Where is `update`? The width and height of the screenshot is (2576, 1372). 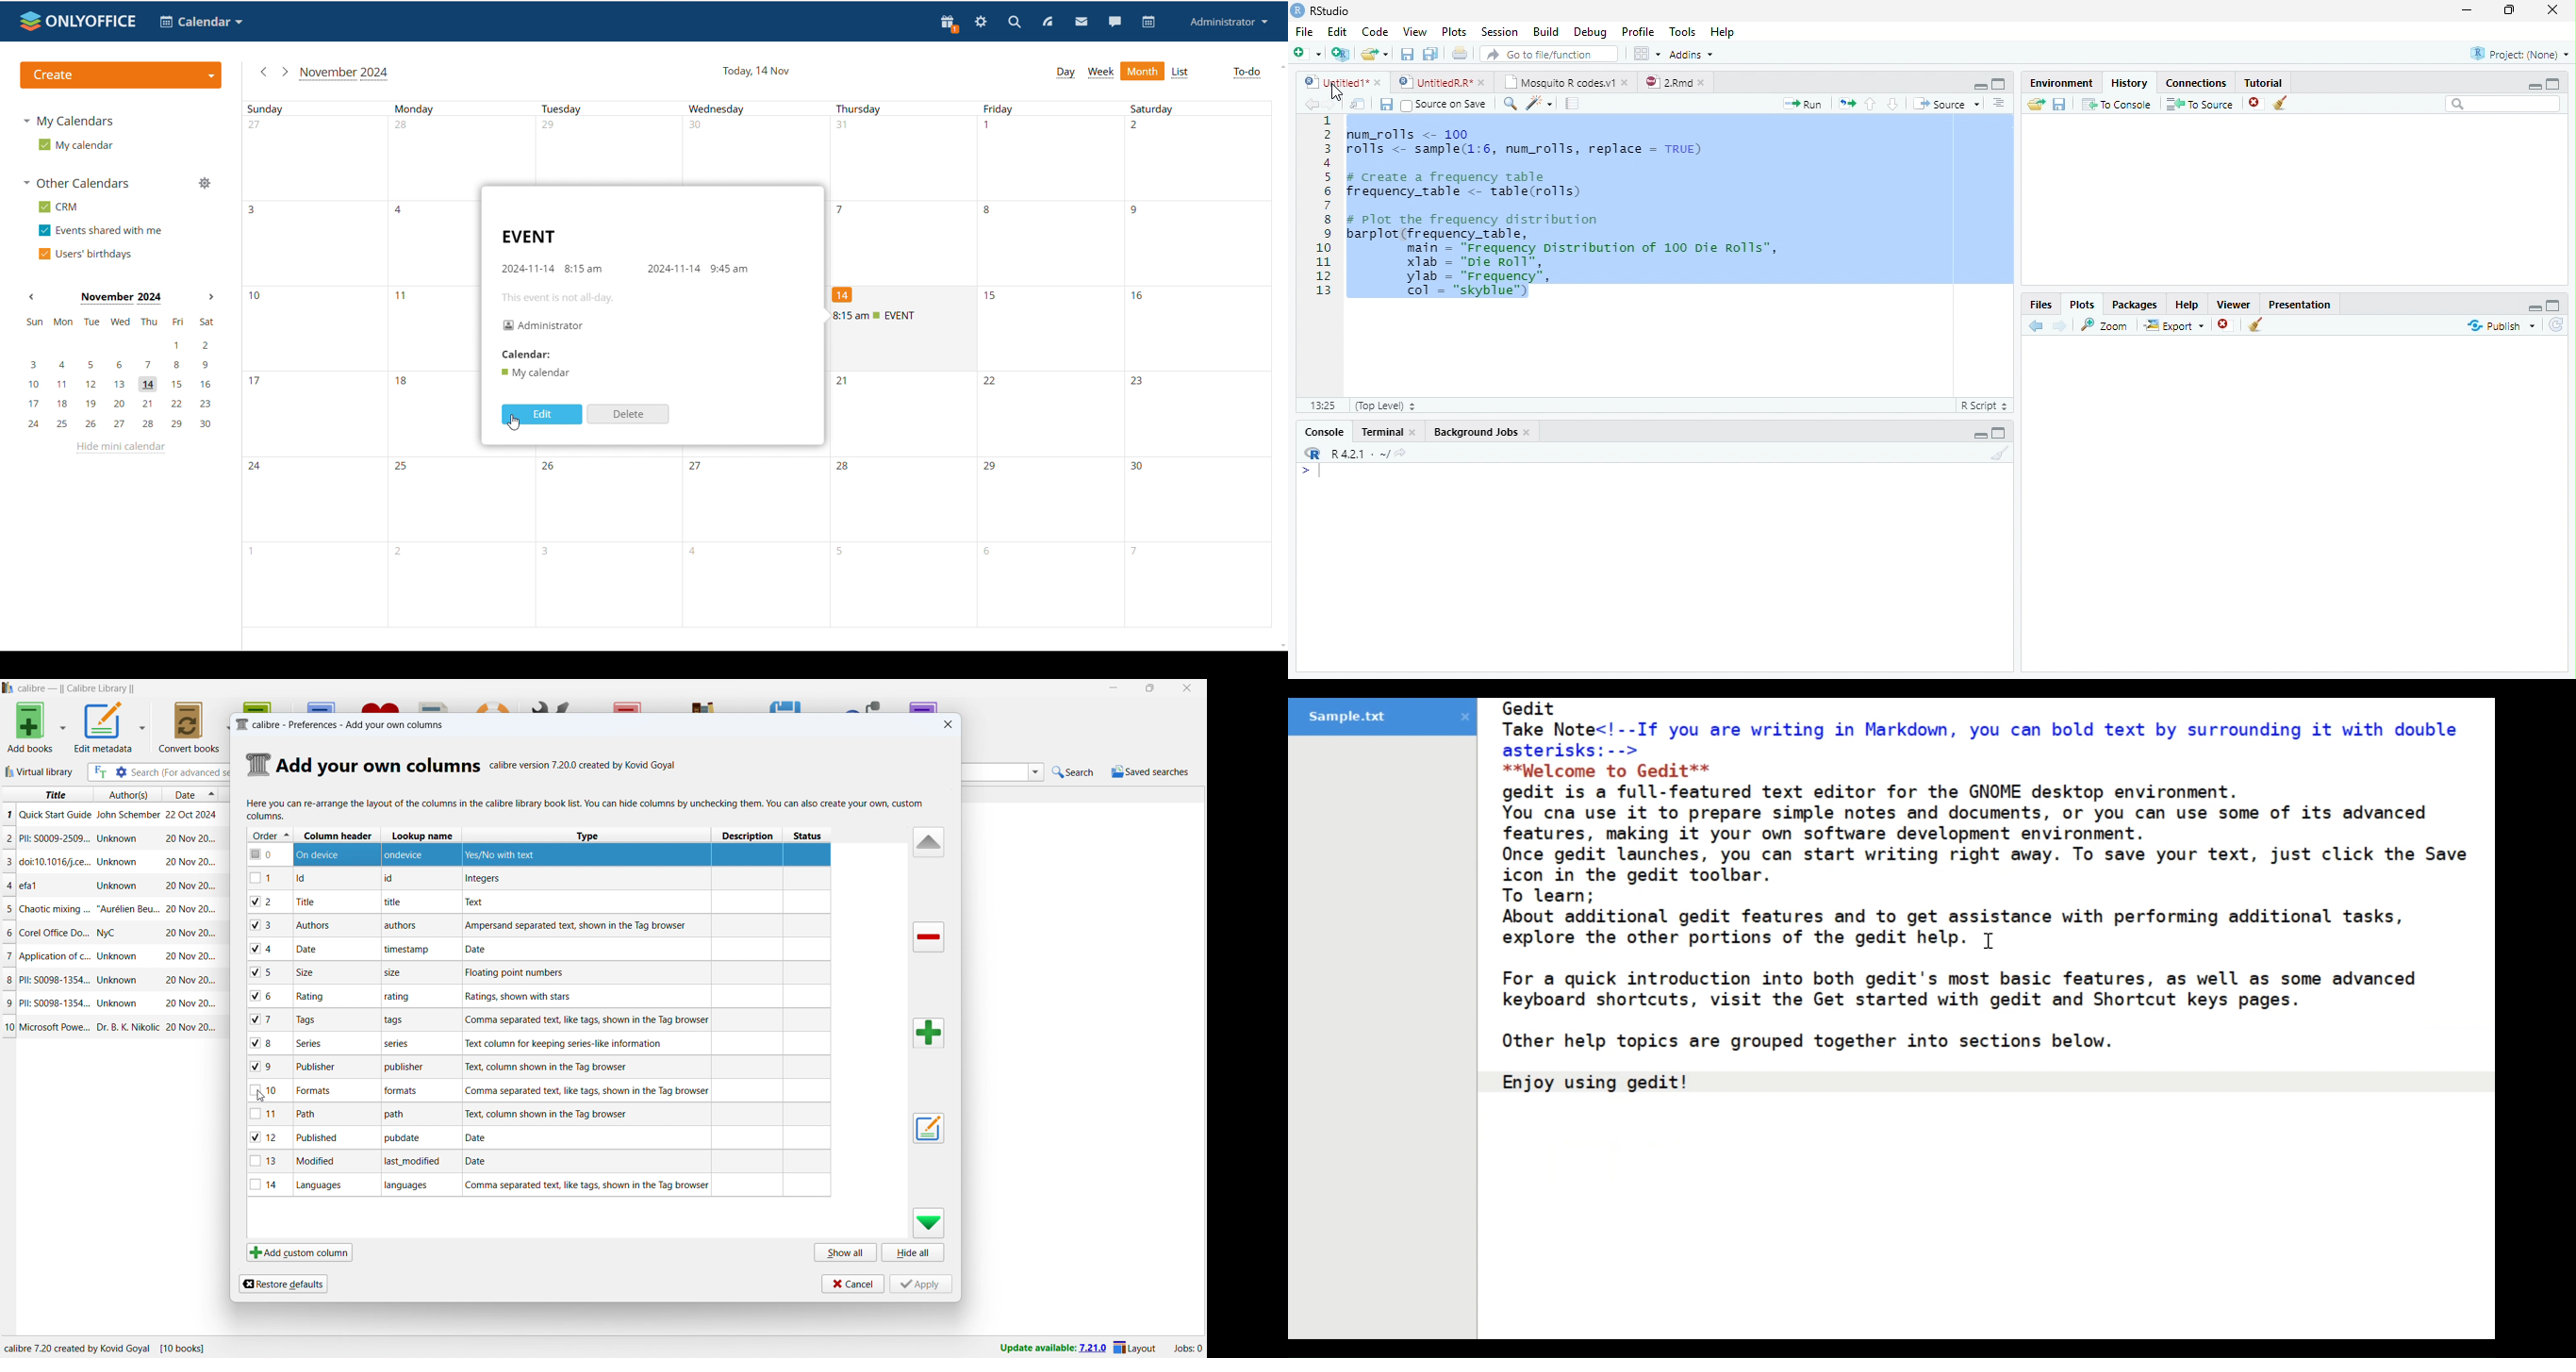 update is located at coordinates (1051, 1349).